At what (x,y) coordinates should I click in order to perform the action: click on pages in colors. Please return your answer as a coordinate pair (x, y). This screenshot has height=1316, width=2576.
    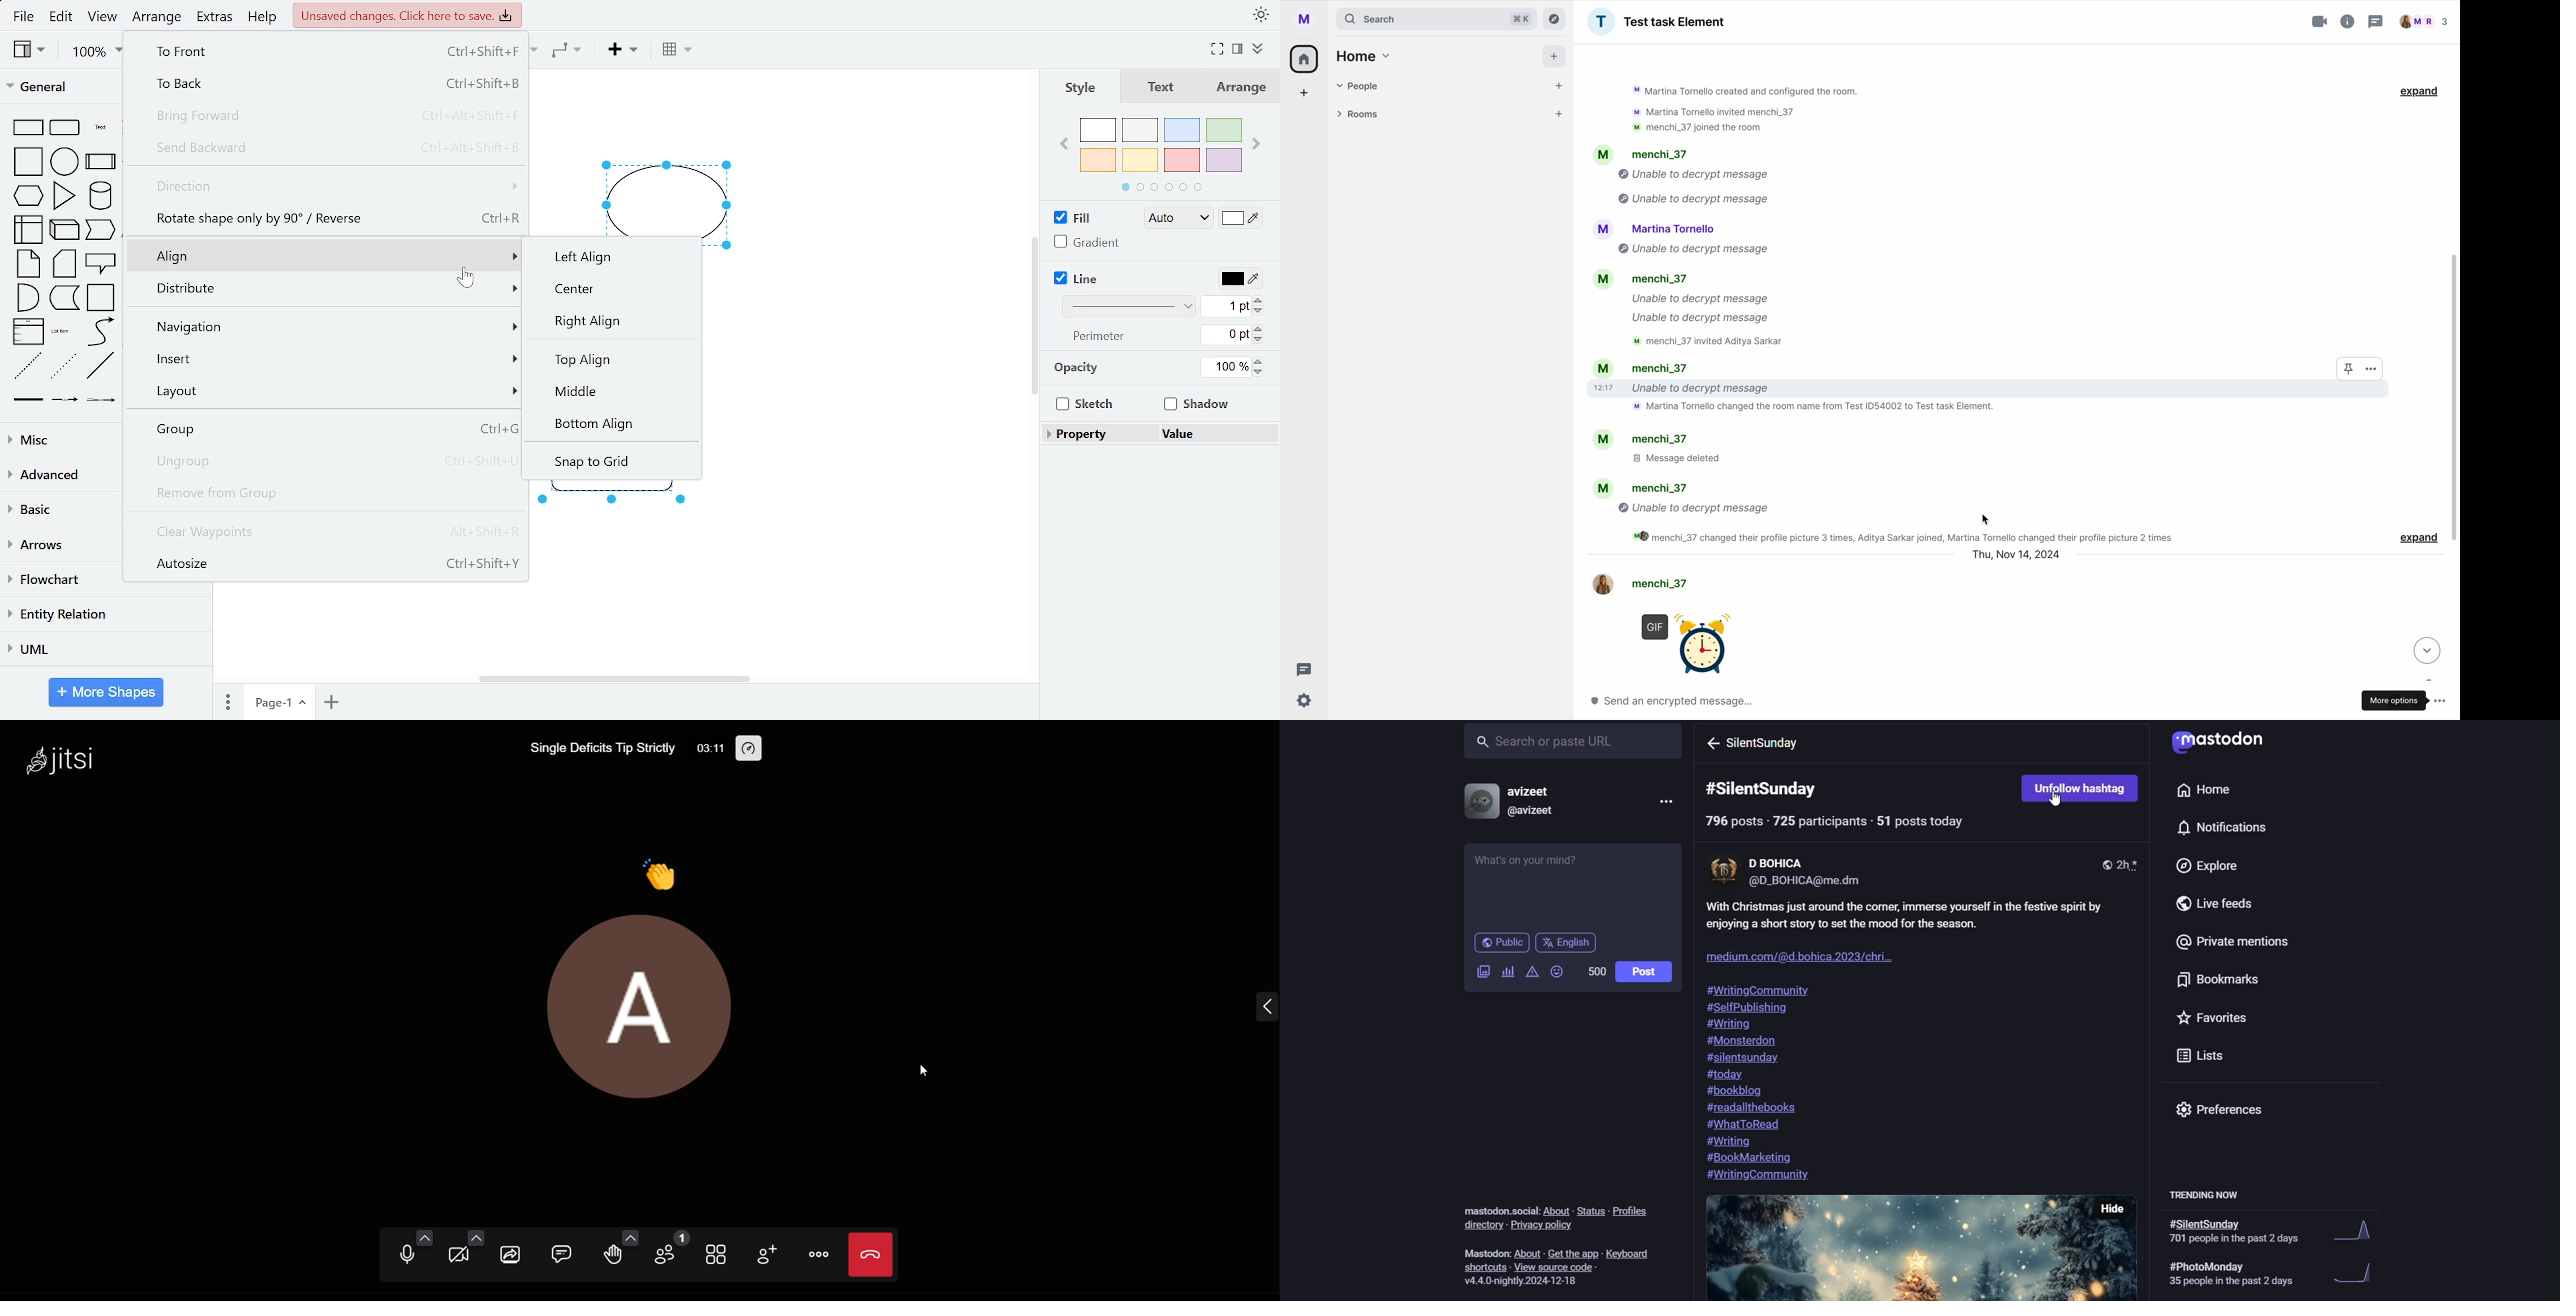
    Looking at the image, I should click on (1162, 189).